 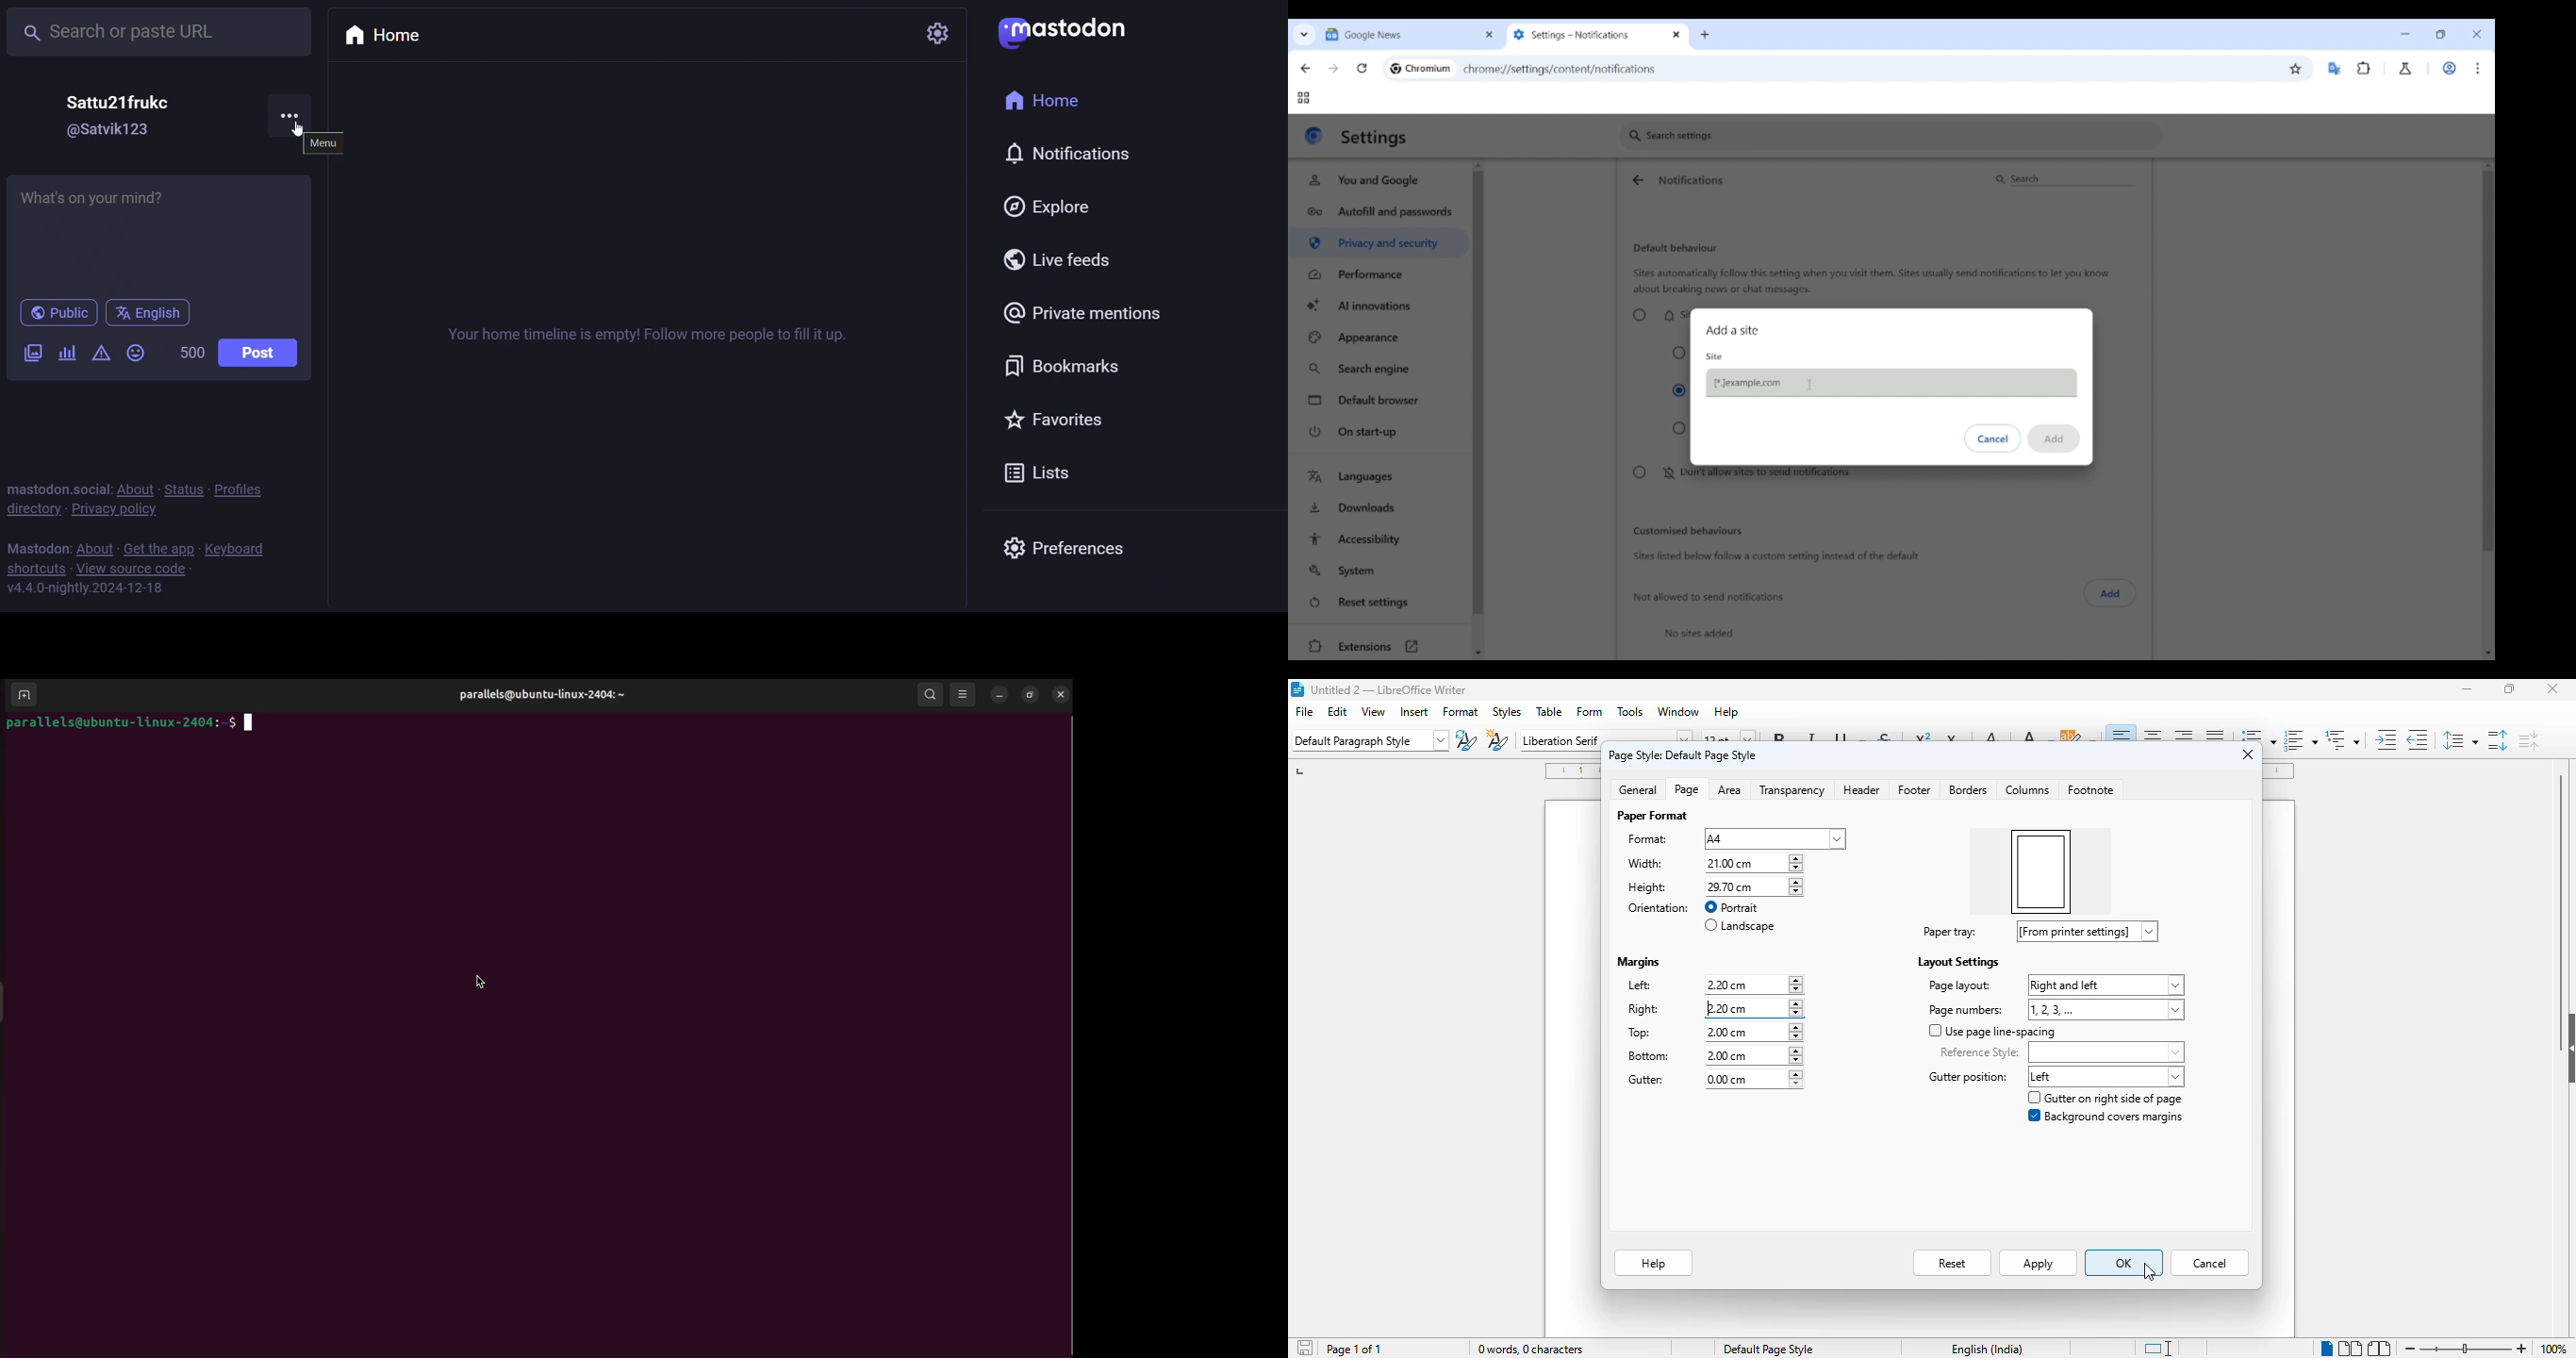 I want to click on height: 29.70 cm, so click(x=1650, y=886).